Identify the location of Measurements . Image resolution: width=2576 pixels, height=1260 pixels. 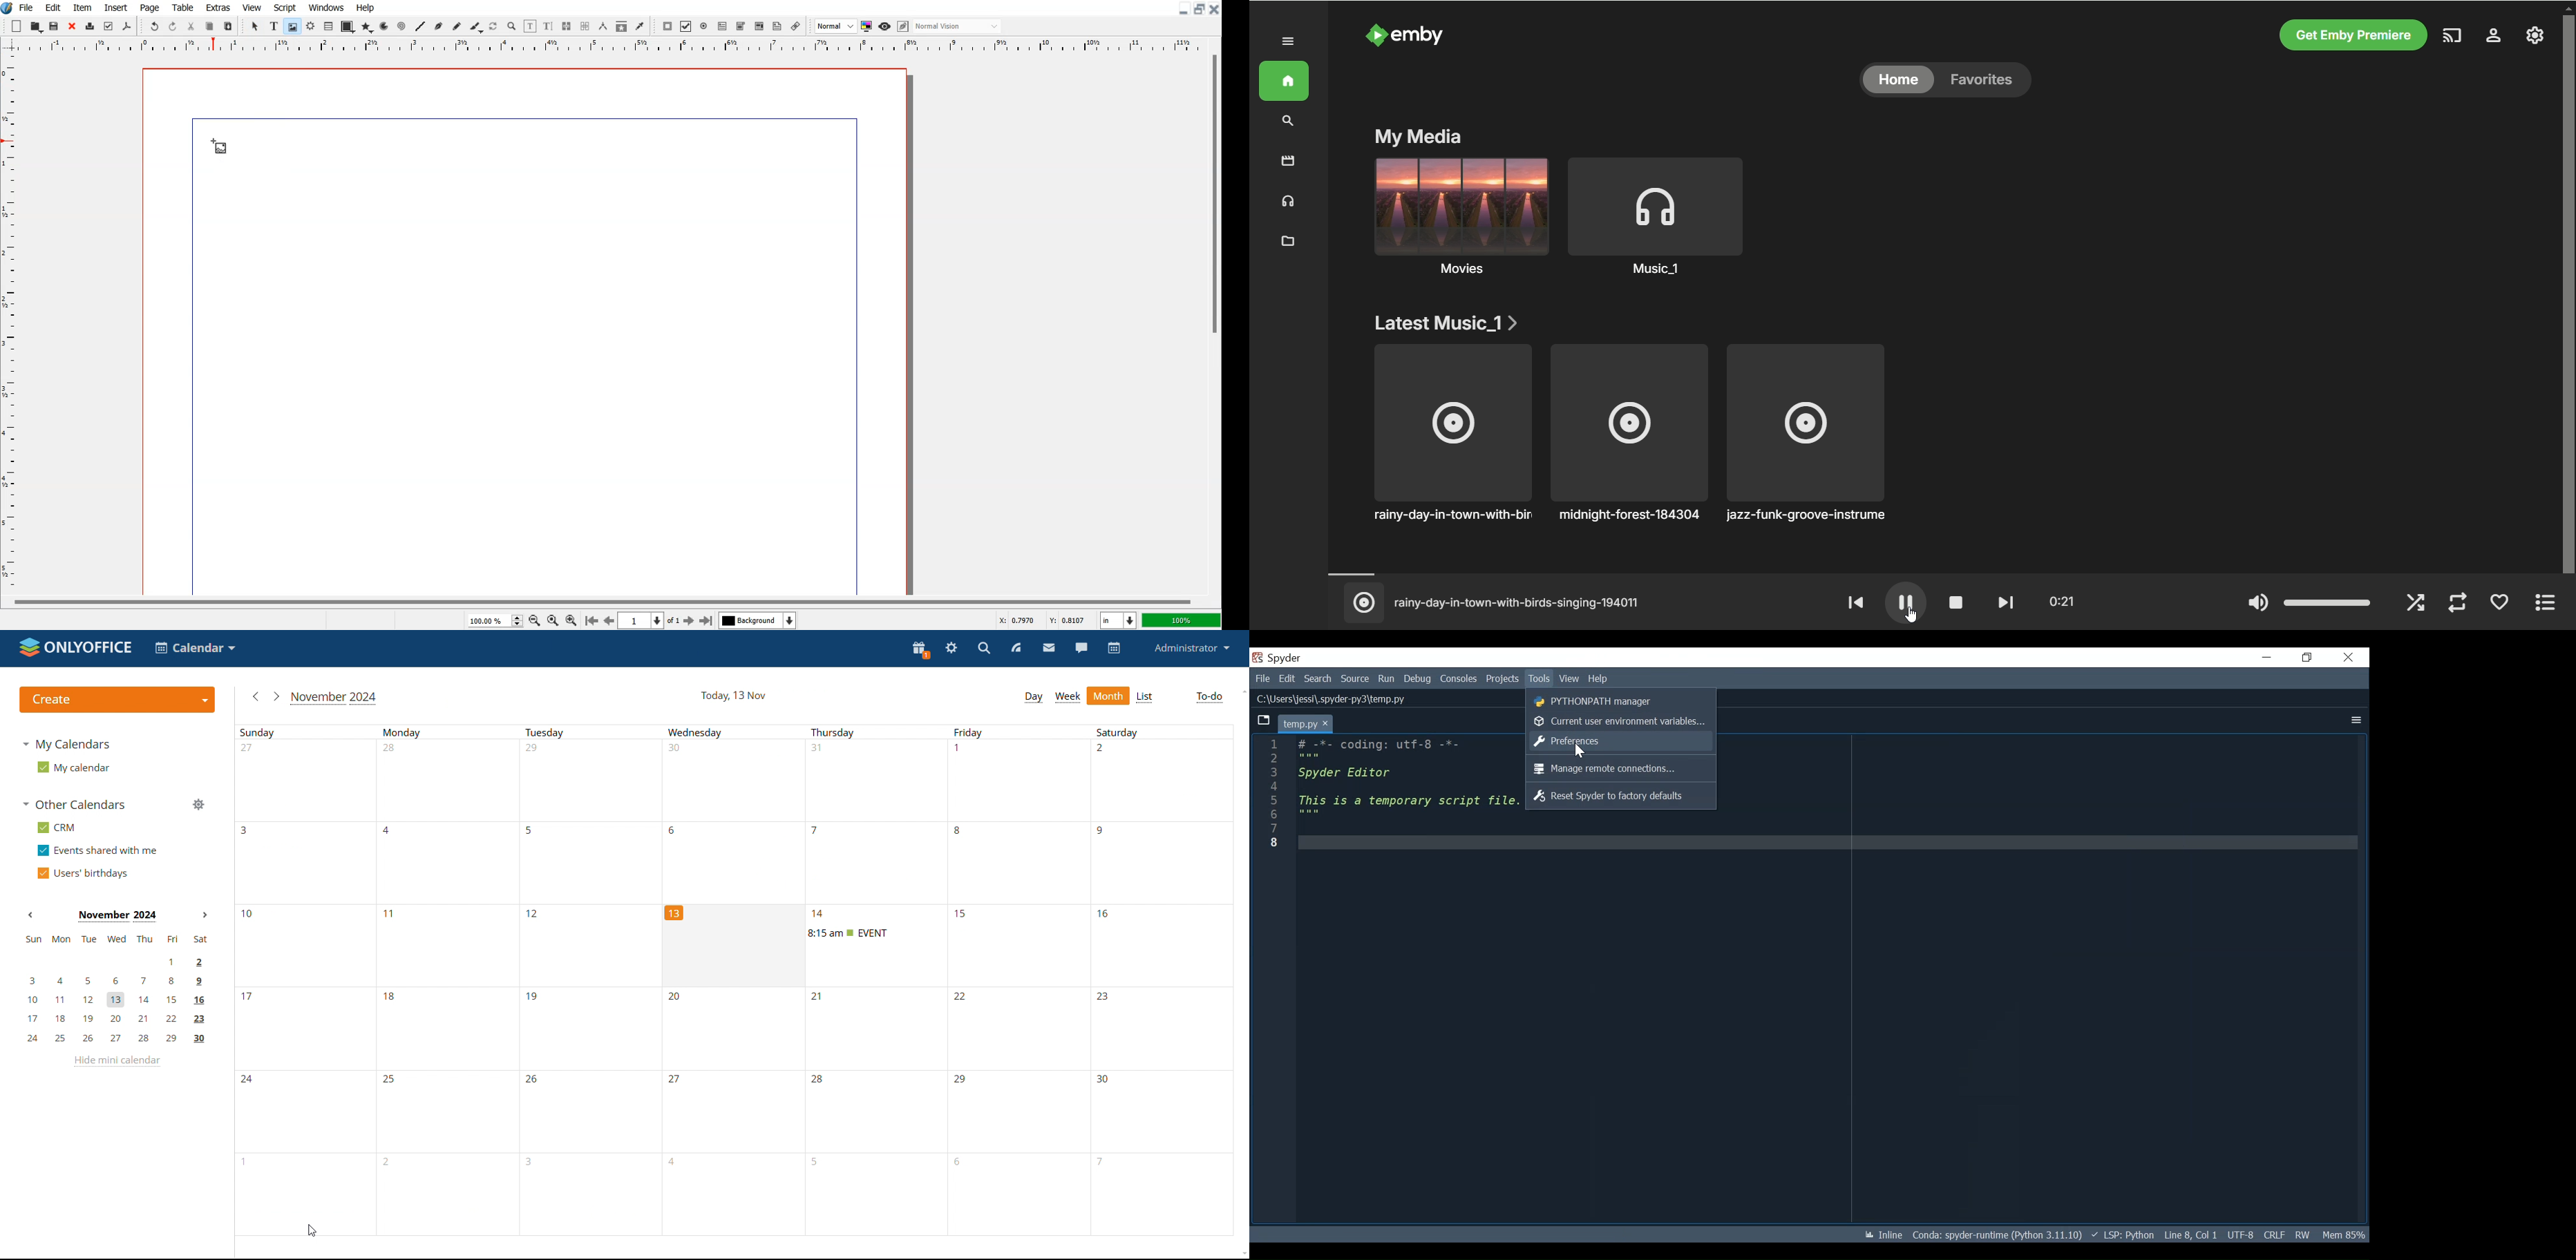
(603, 26).